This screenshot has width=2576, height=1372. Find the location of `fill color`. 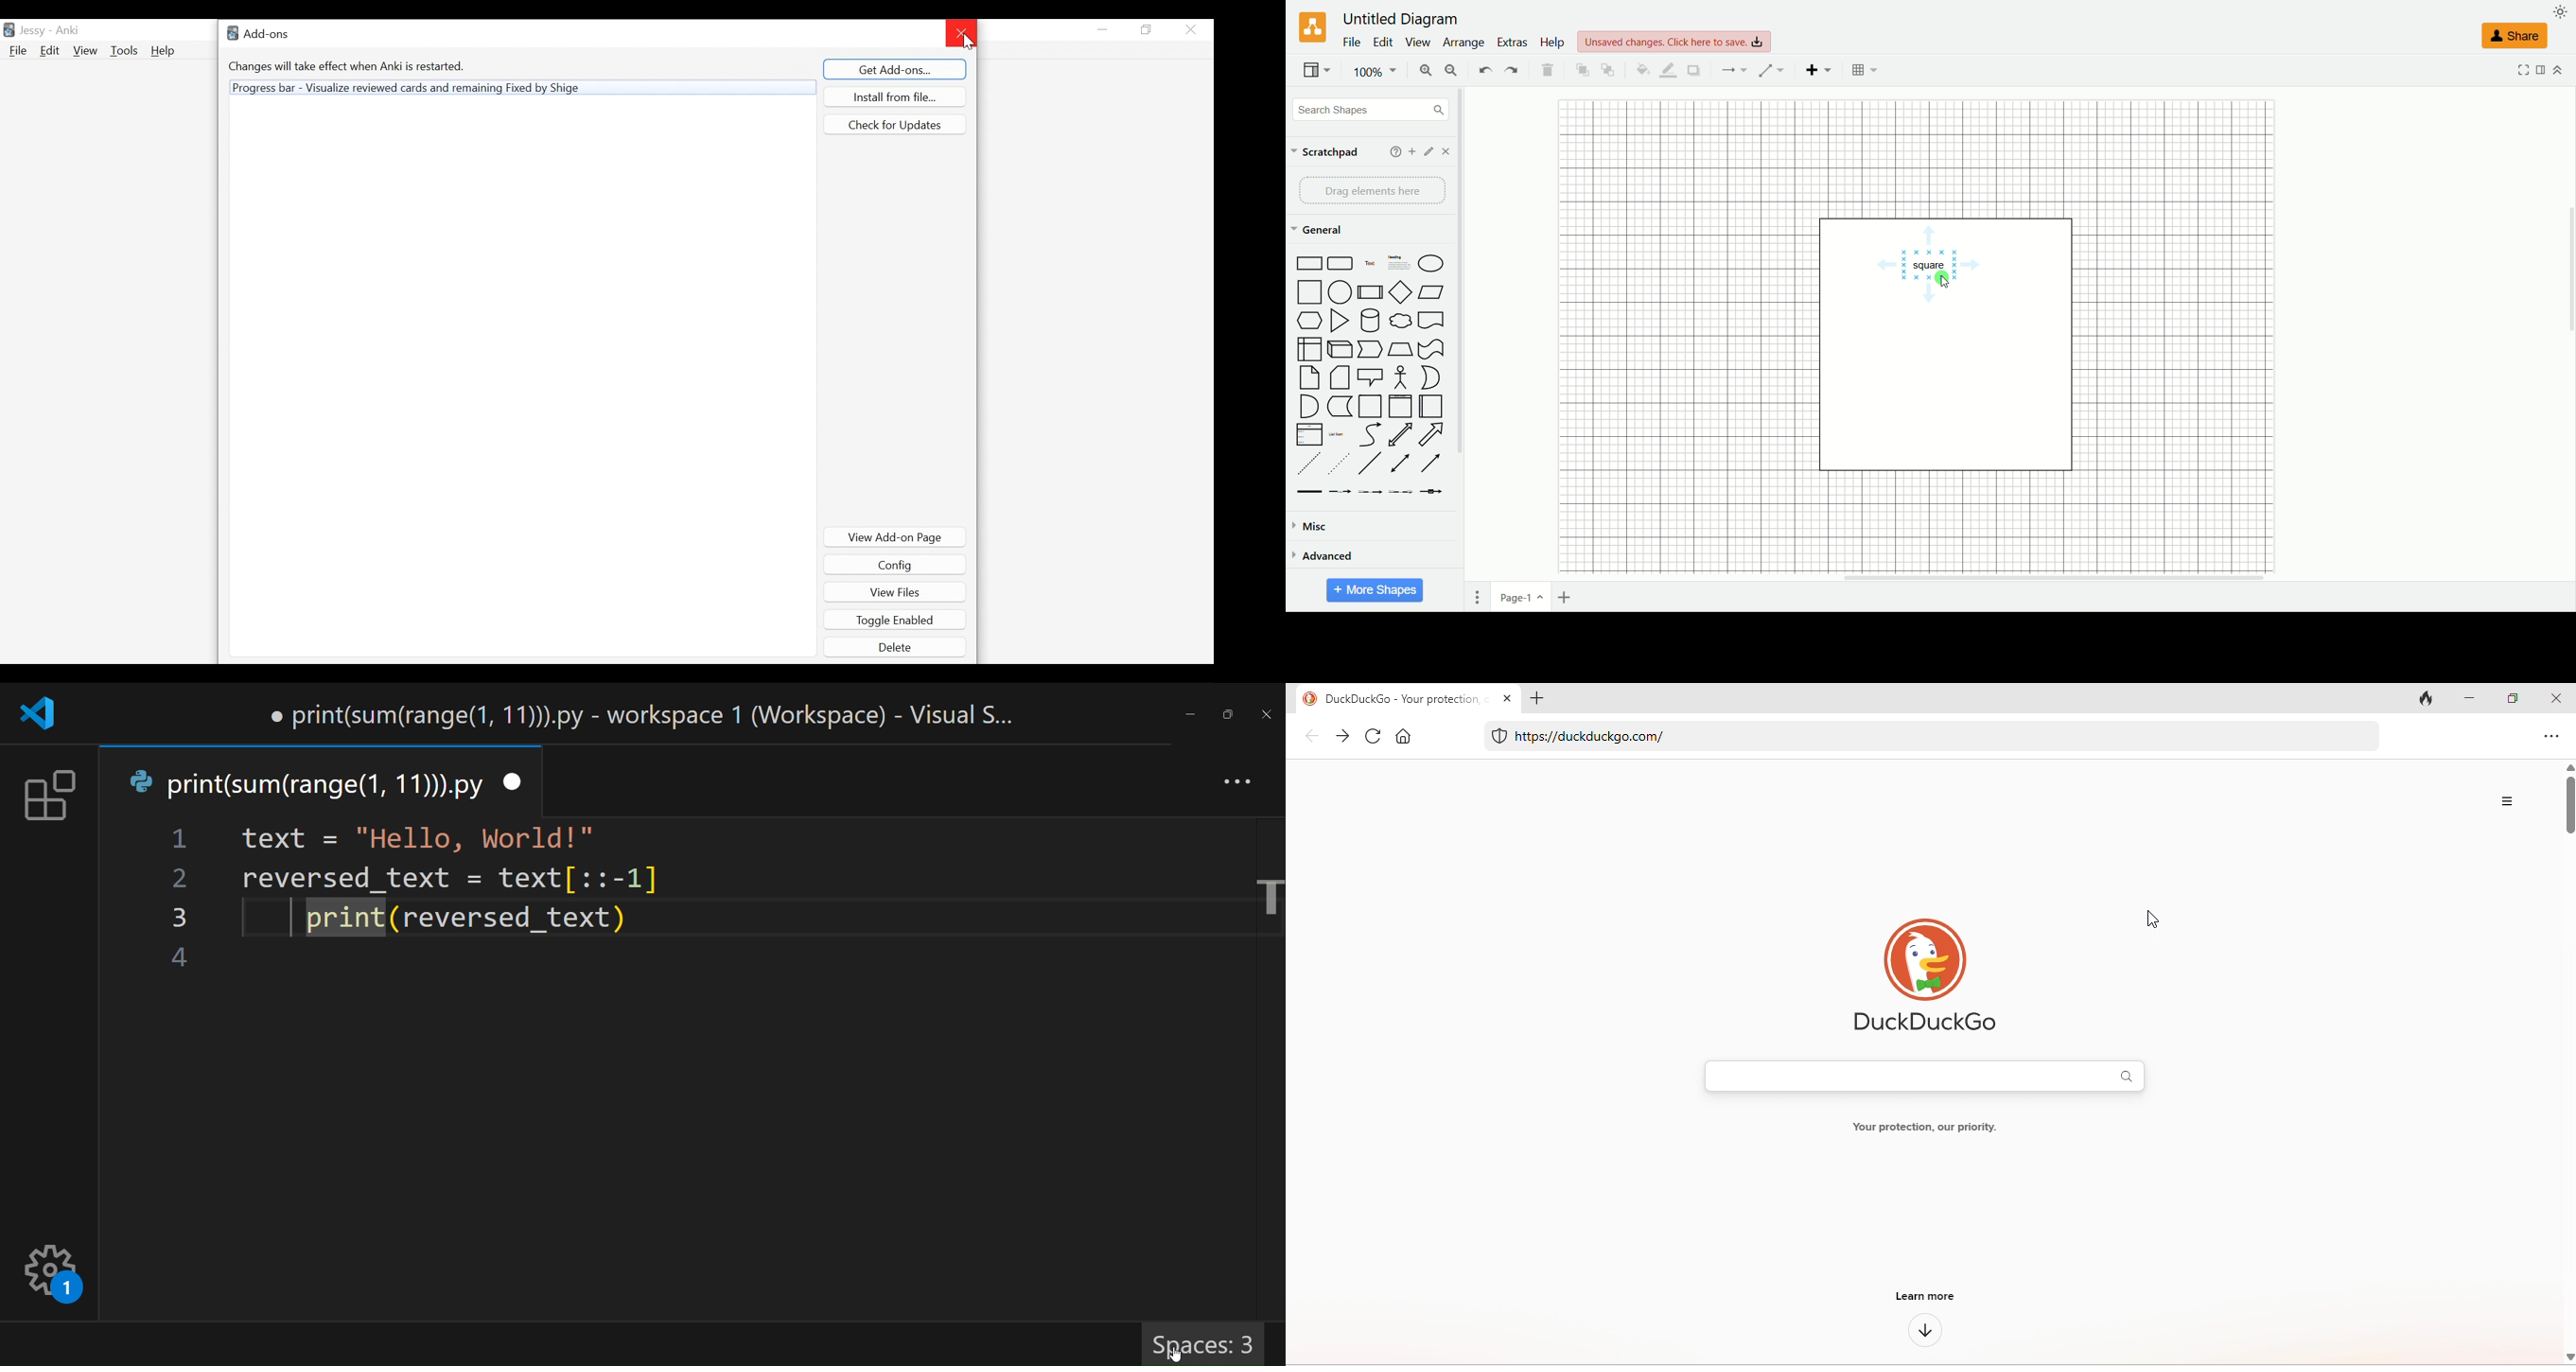

fill color is located at coordinates (1641, 70).